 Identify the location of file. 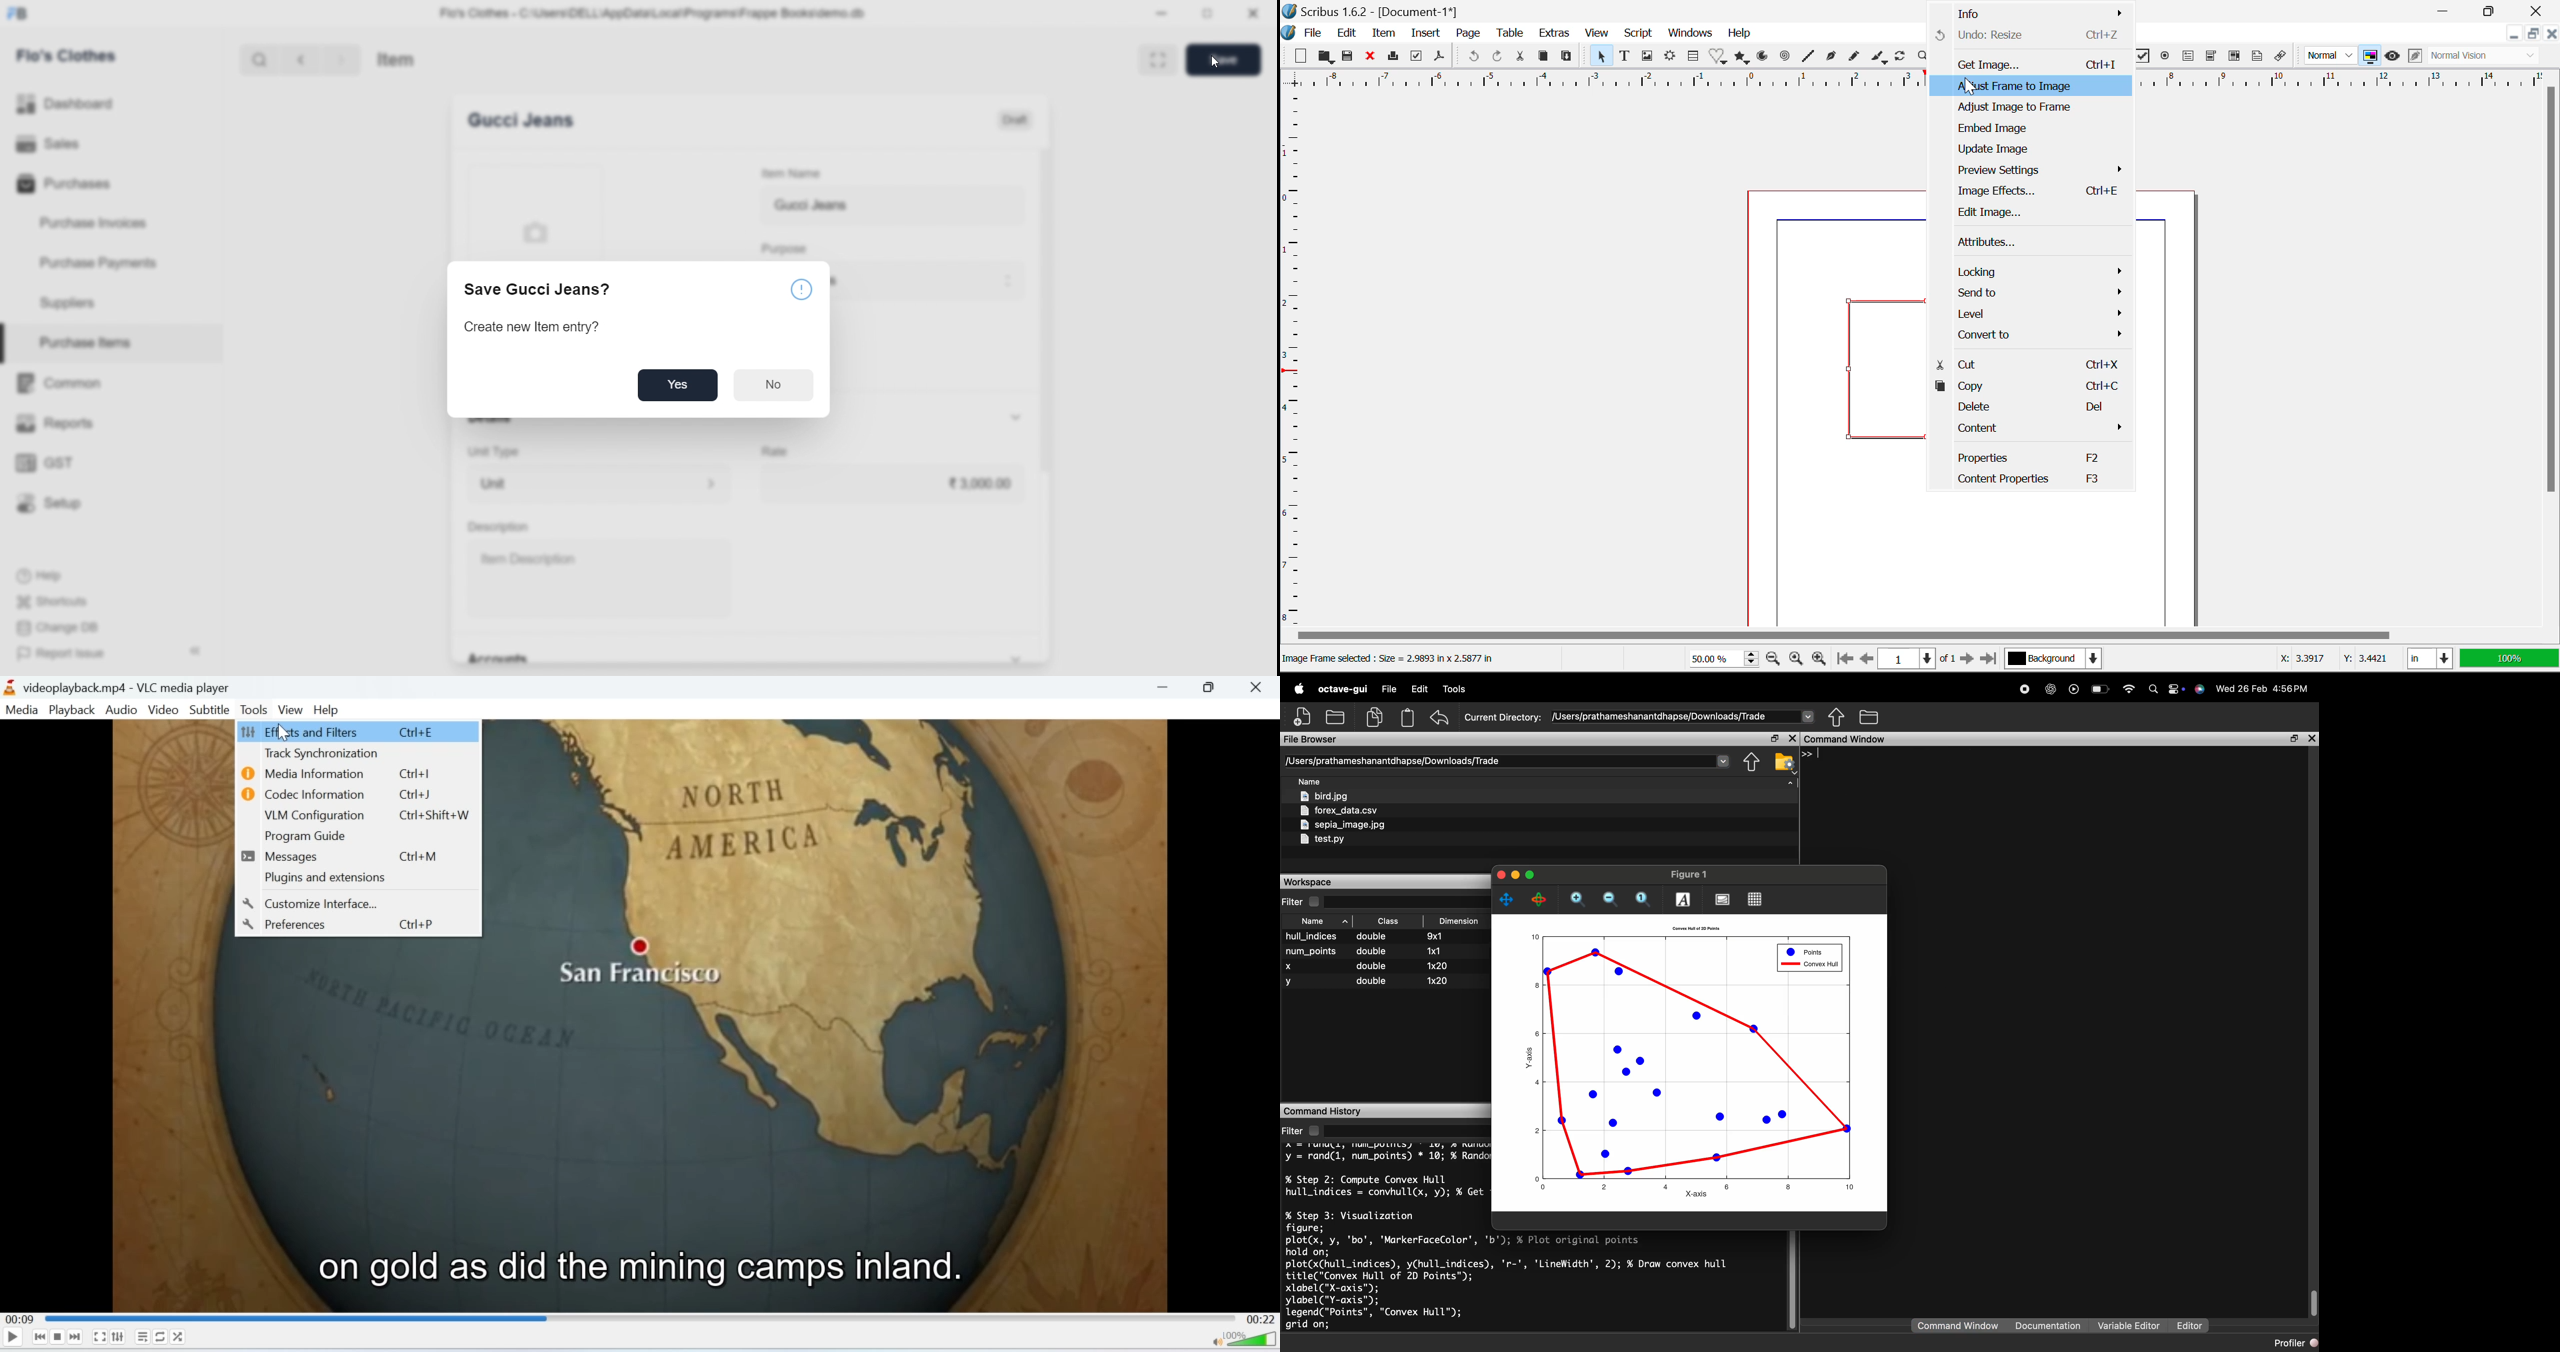
(1389, 689).